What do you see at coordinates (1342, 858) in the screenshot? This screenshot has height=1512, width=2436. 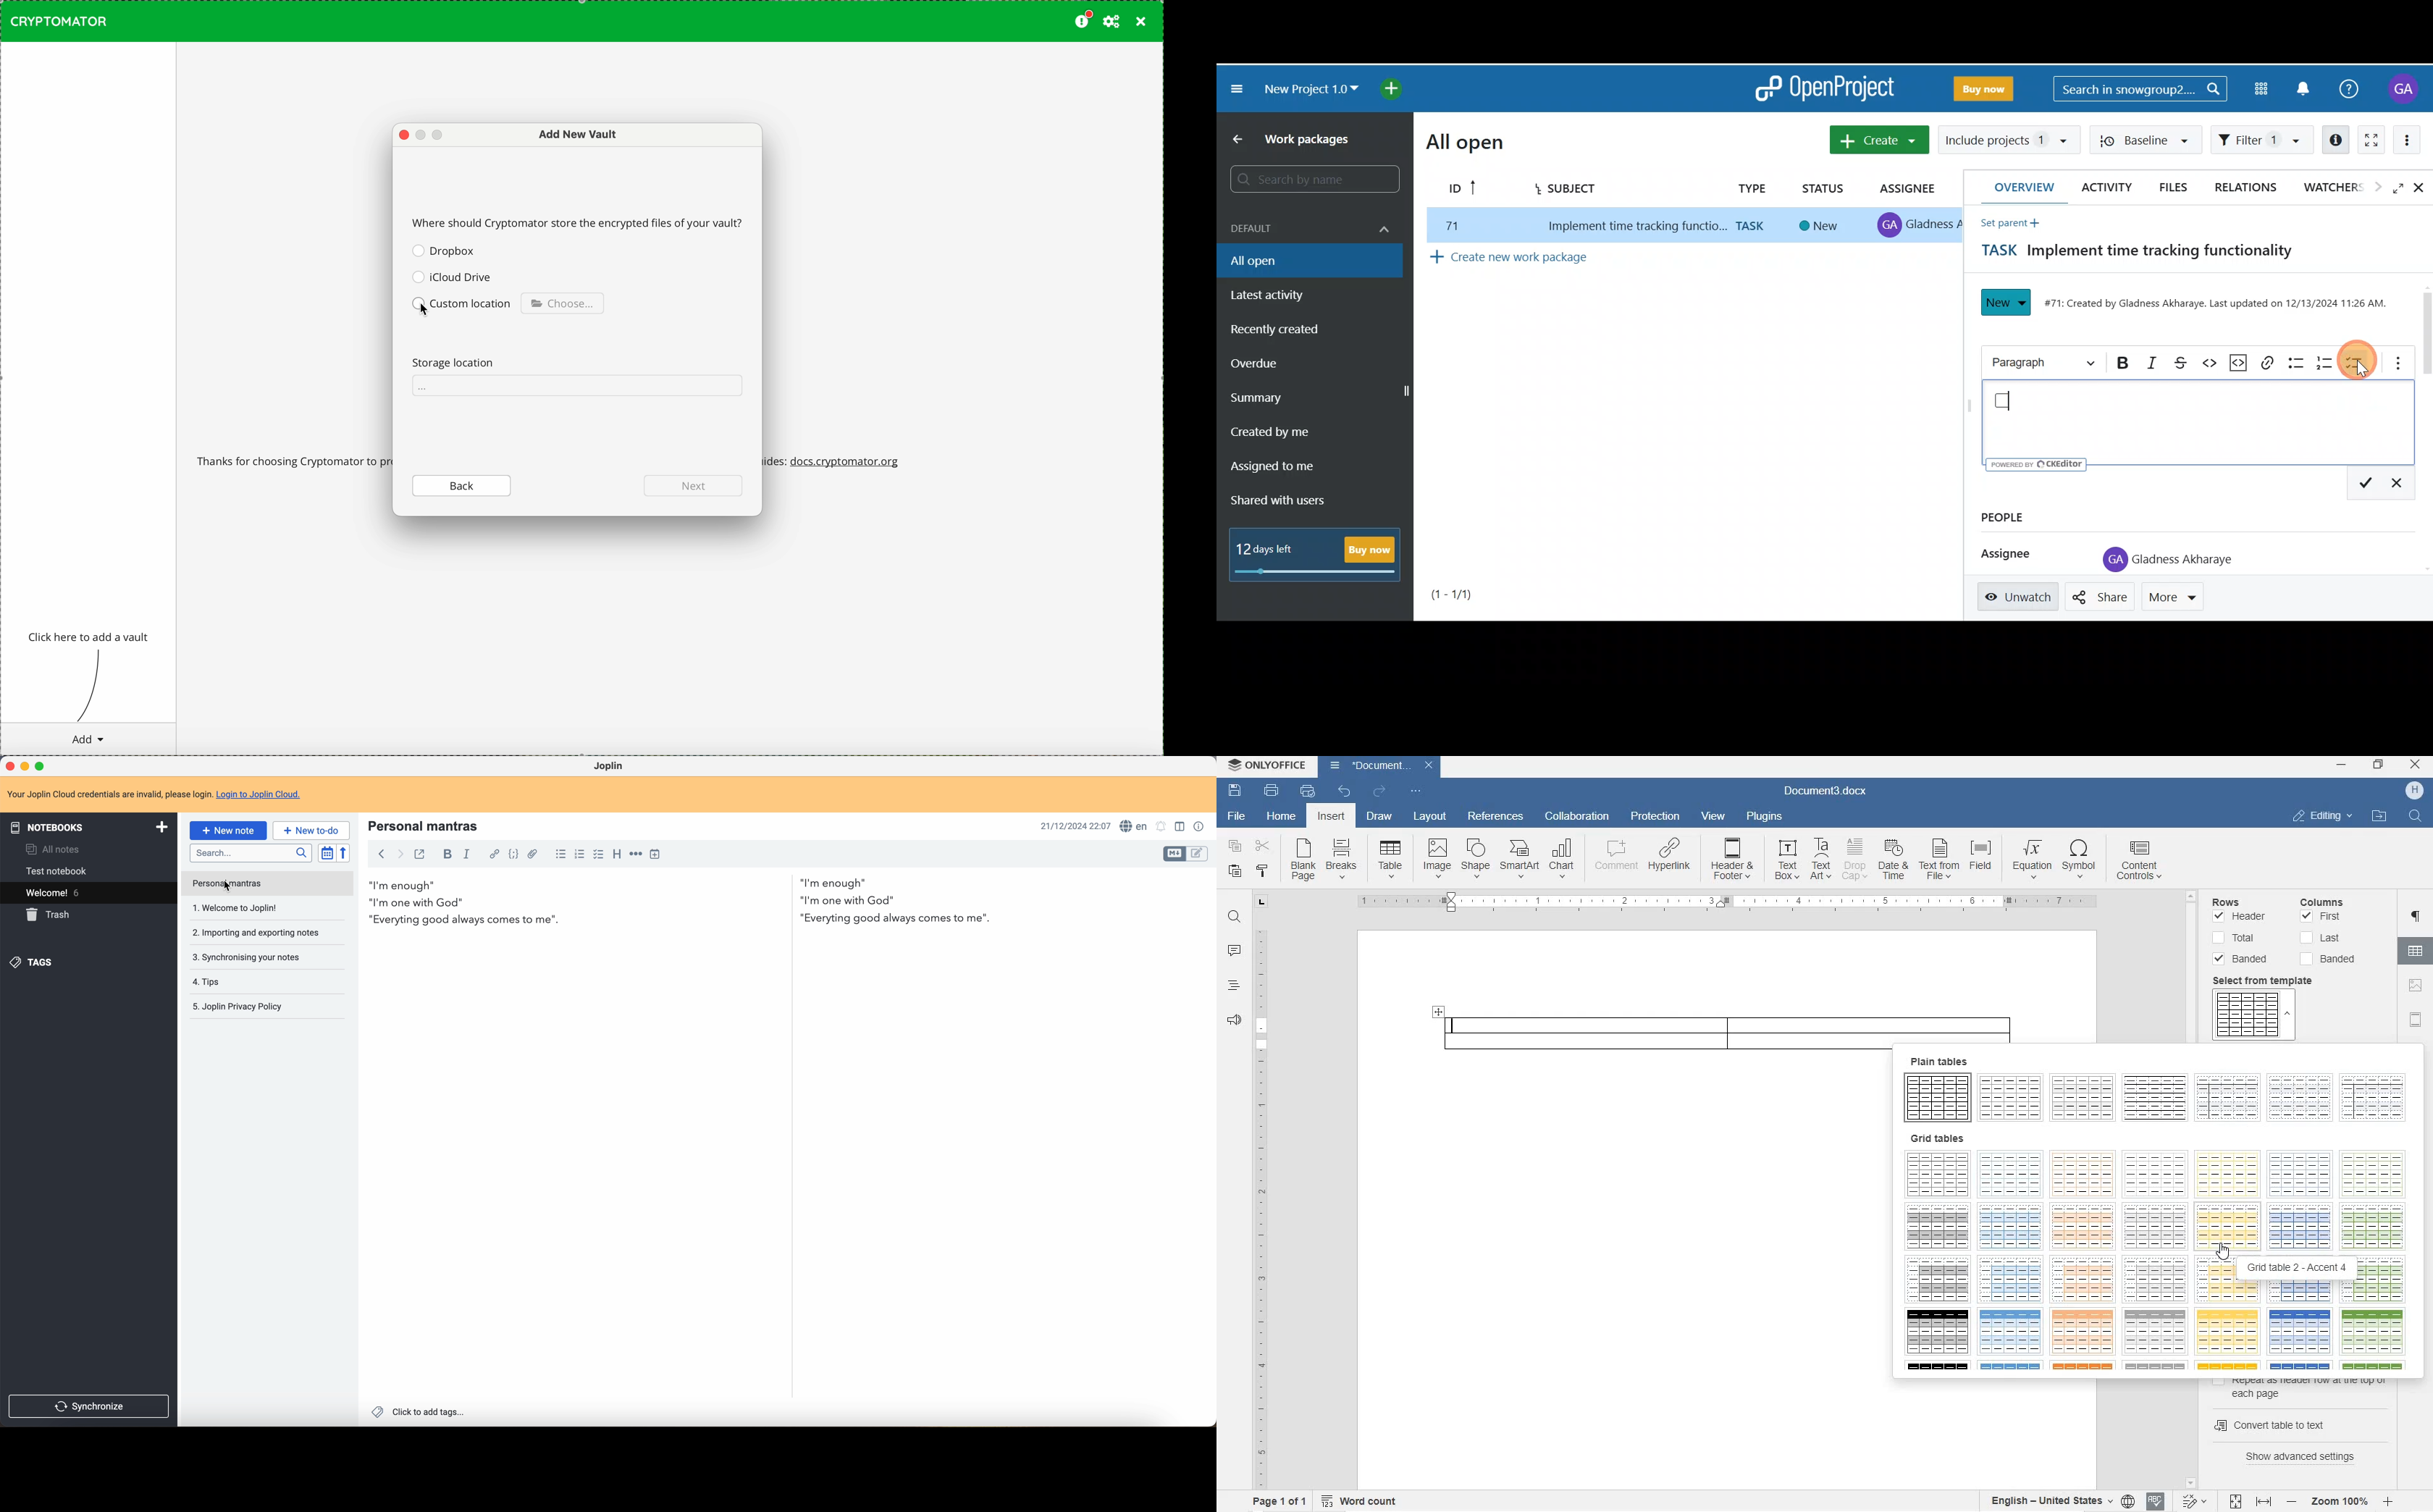 I see `Breaks` at bounding box center [1342, 858].